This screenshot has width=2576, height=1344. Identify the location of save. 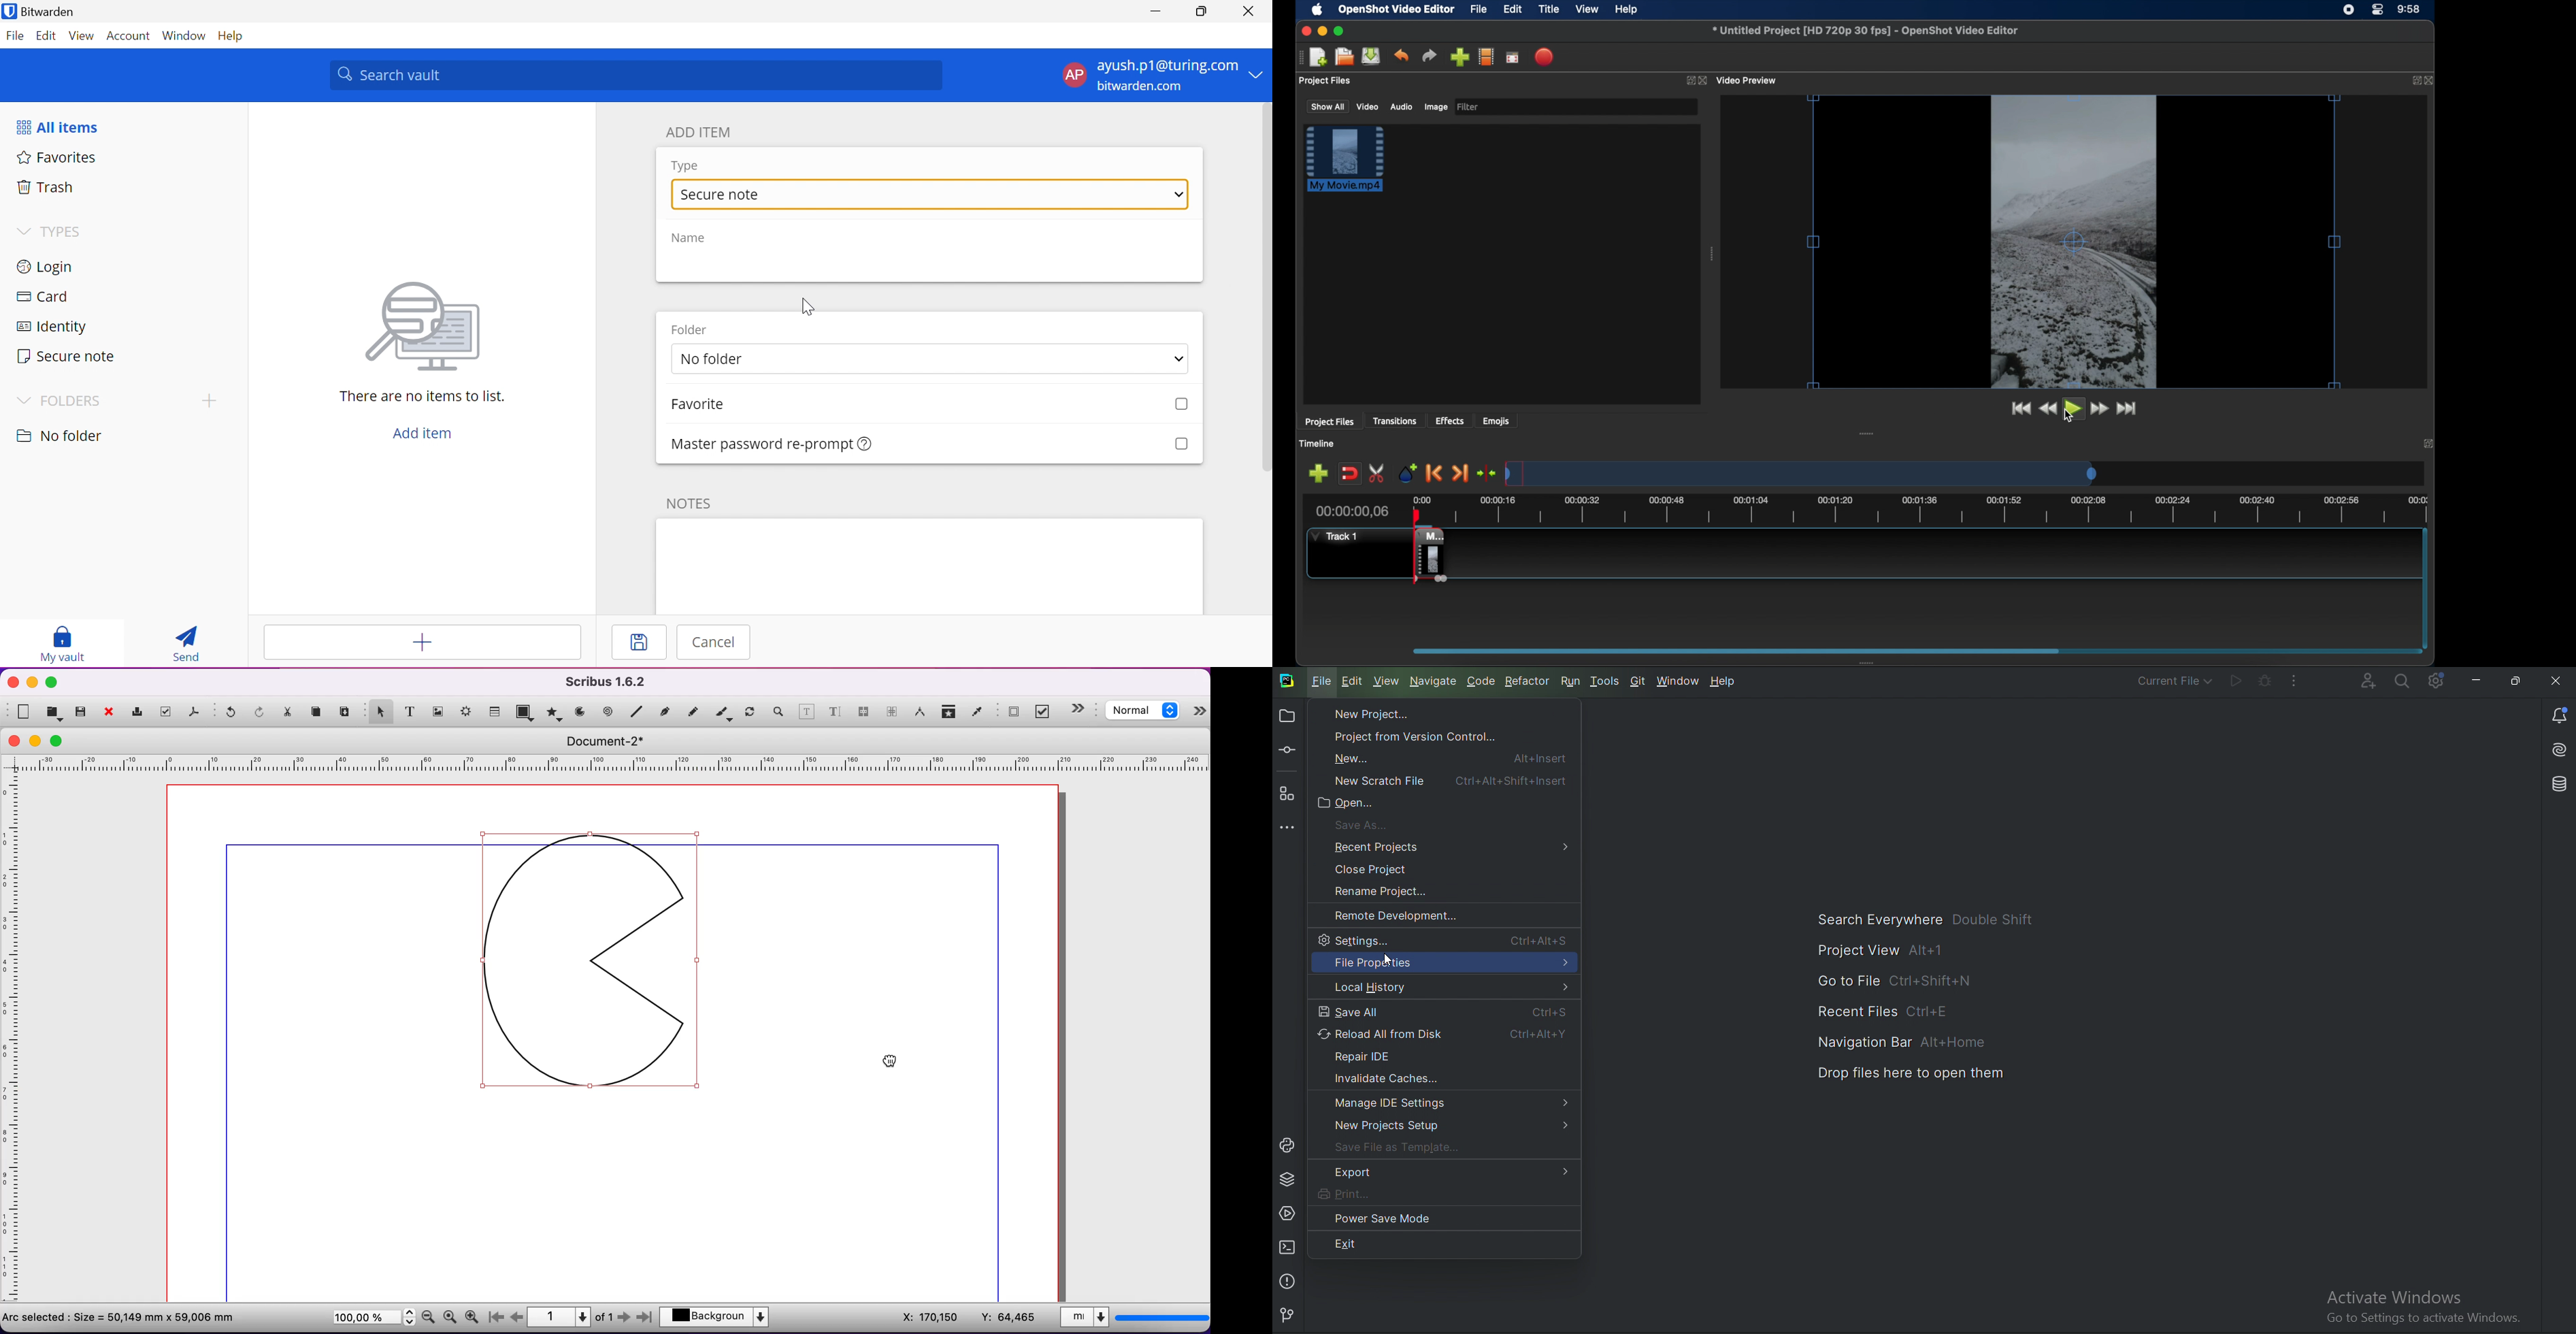
(81, 712).